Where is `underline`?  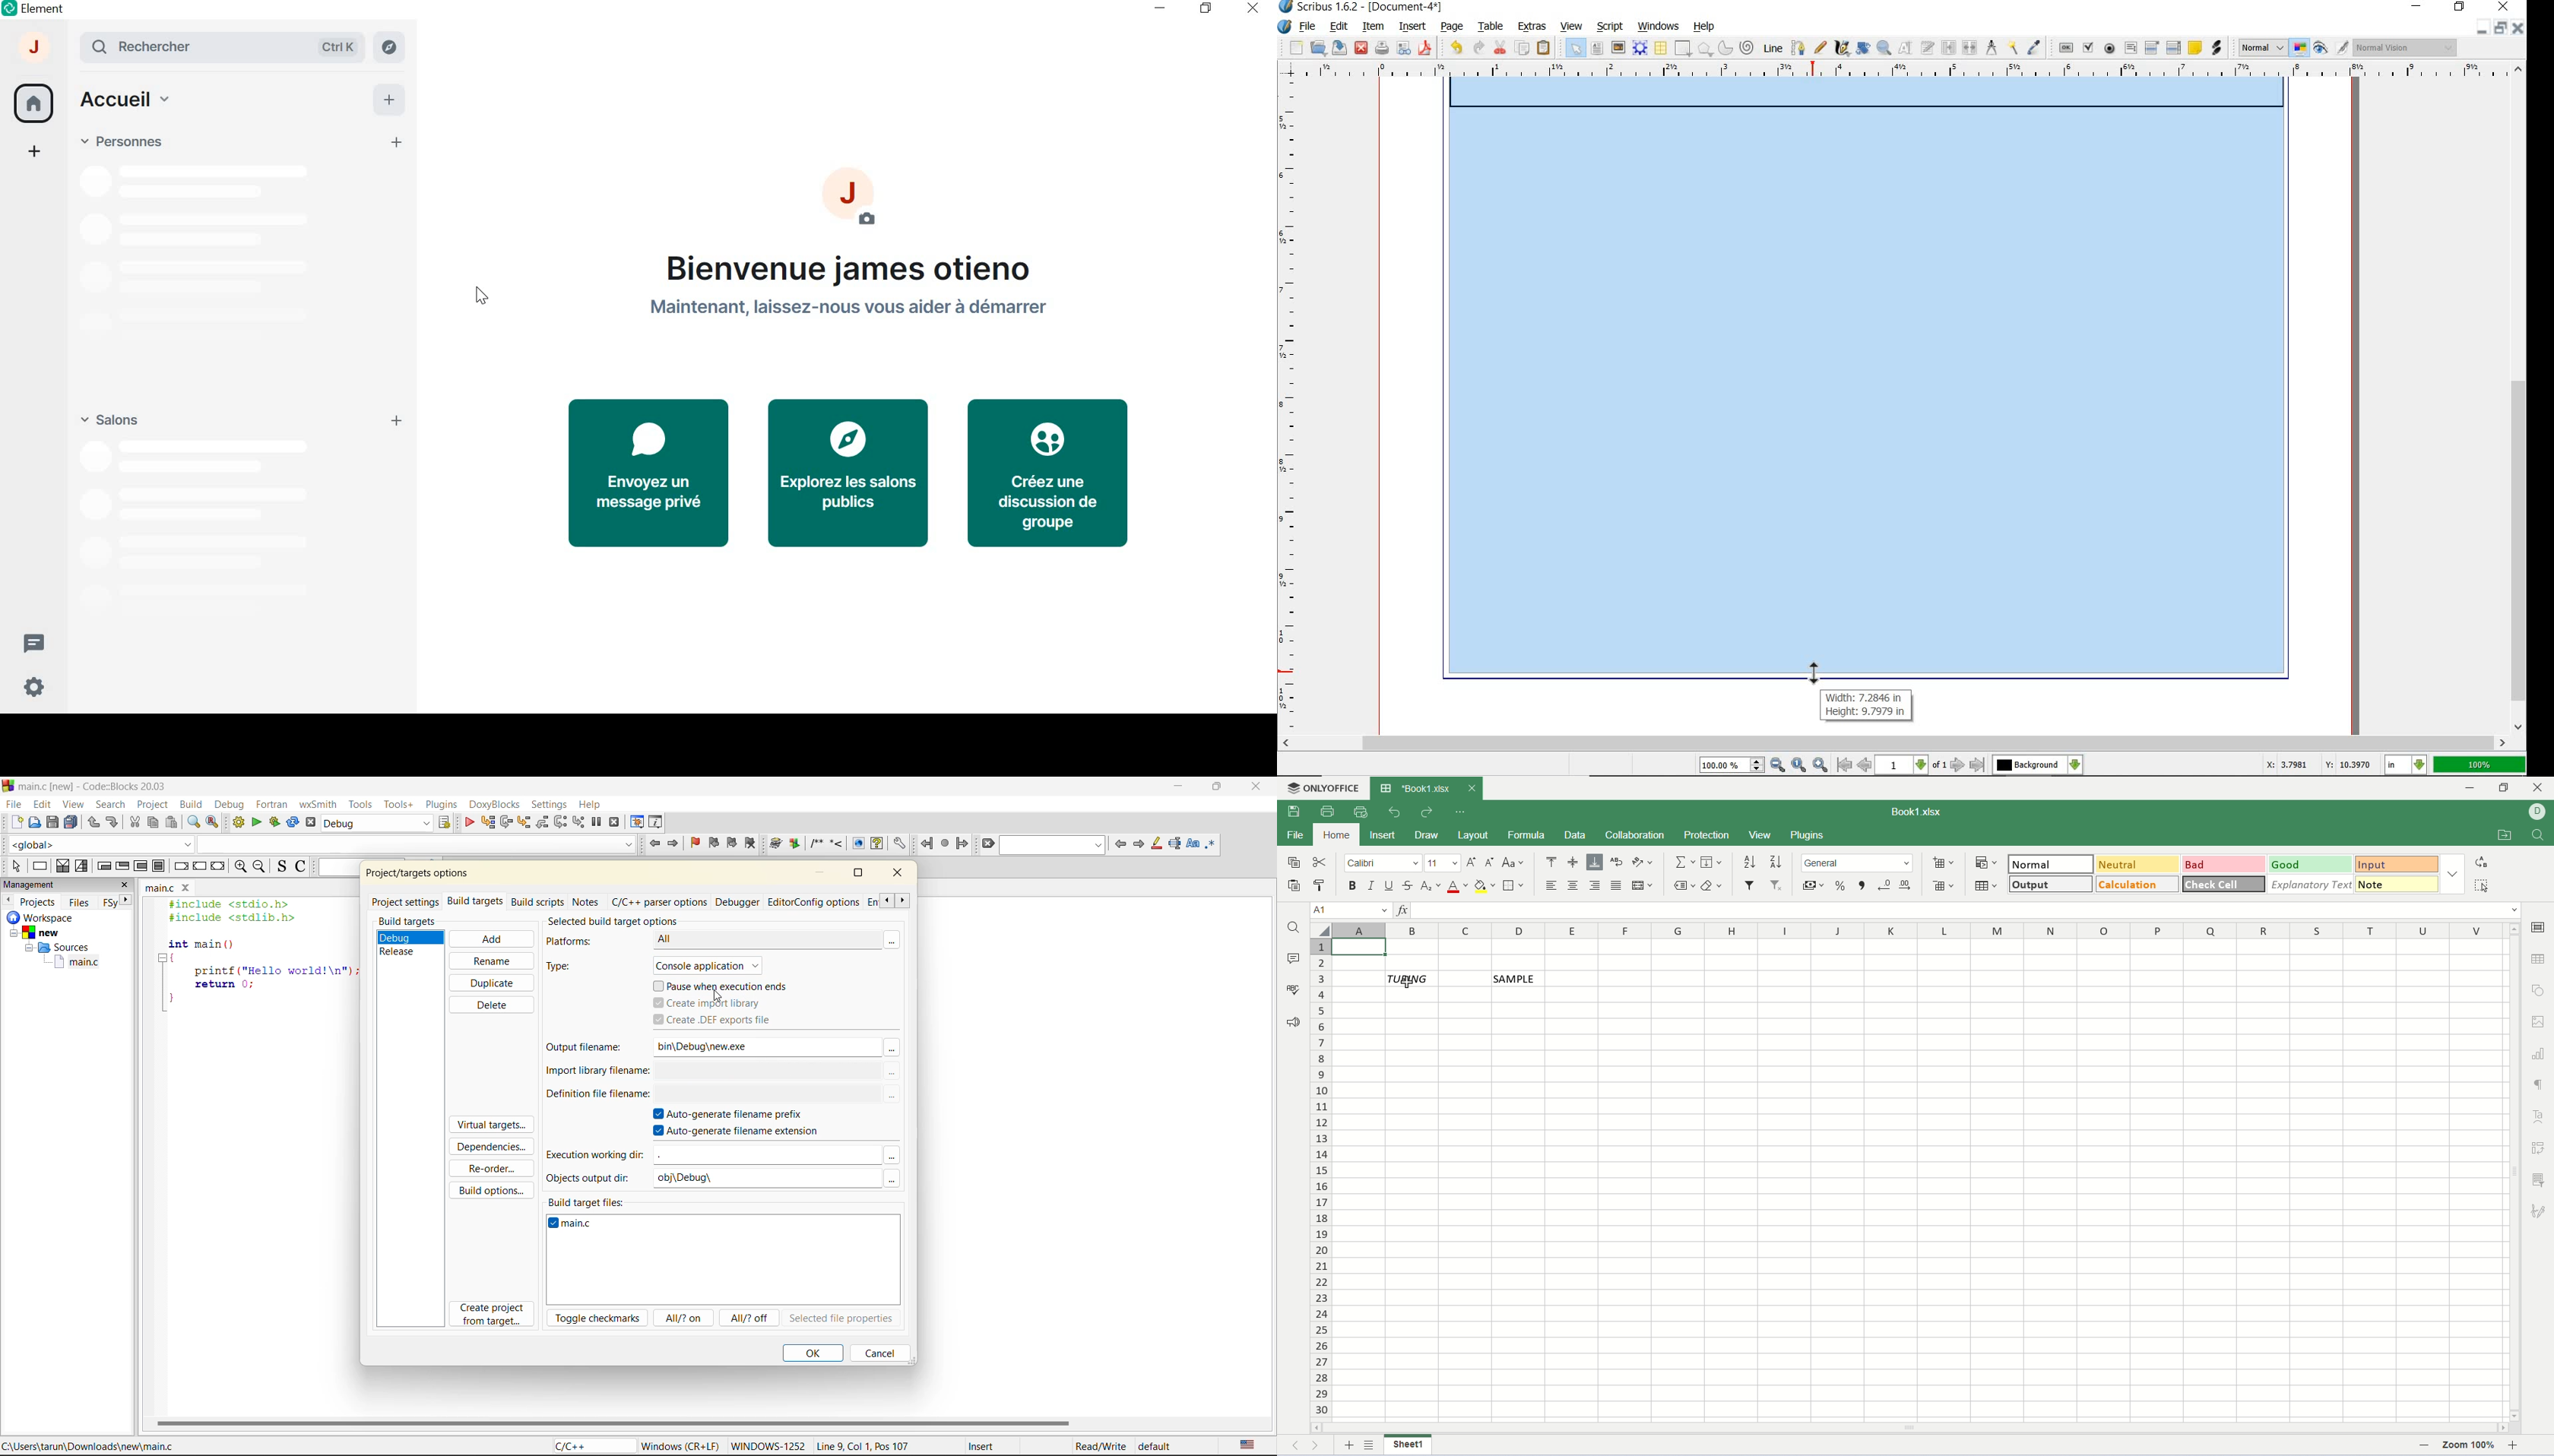 underline is located at coordinates (1389, 887).